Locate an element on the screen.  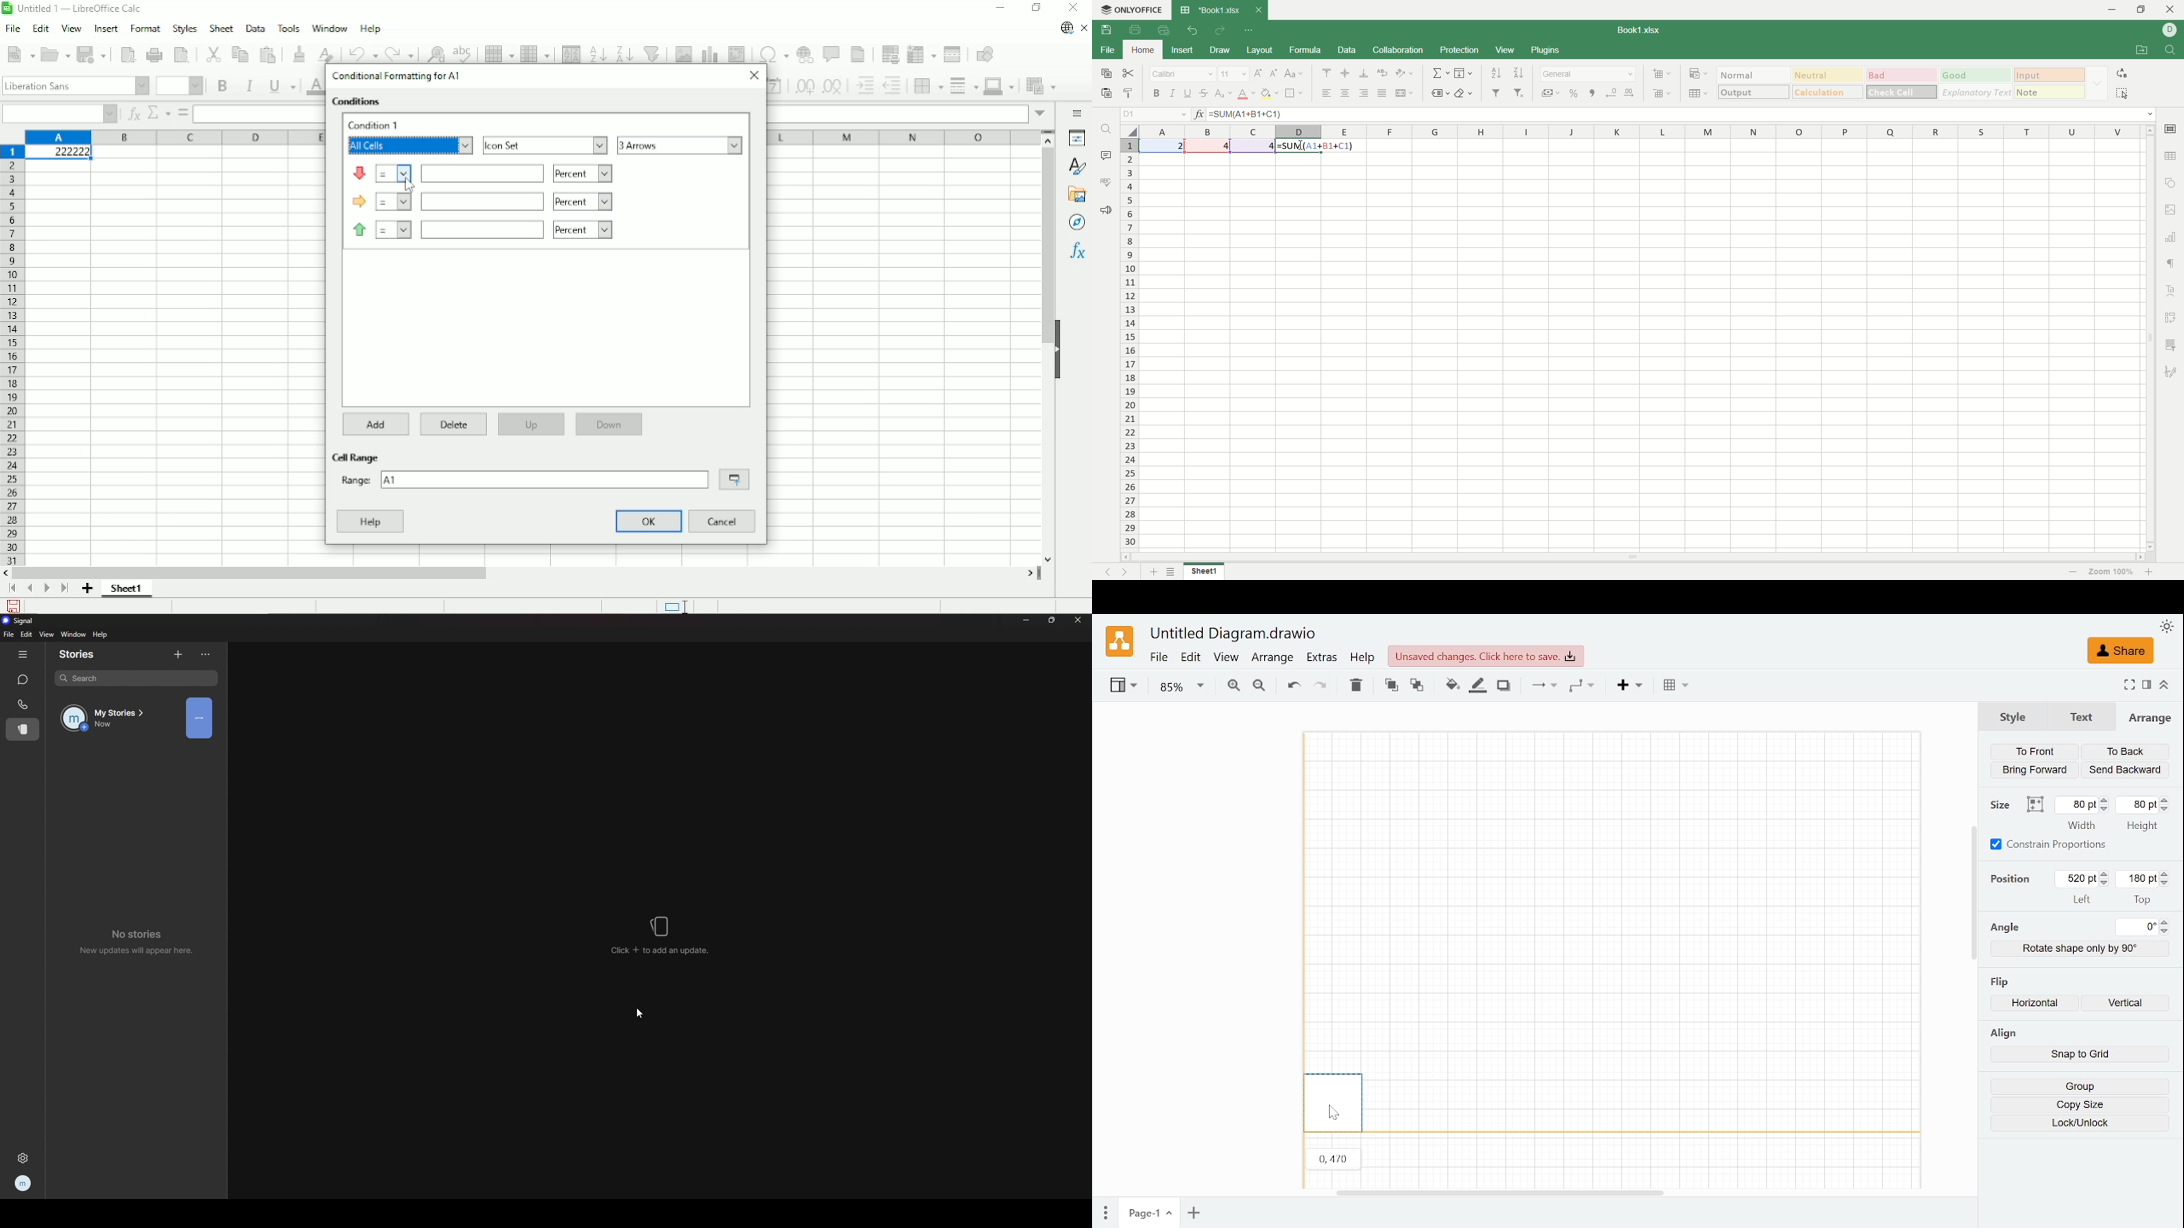
Co-ordinates of cell is located at coordinates (1333, 1157).